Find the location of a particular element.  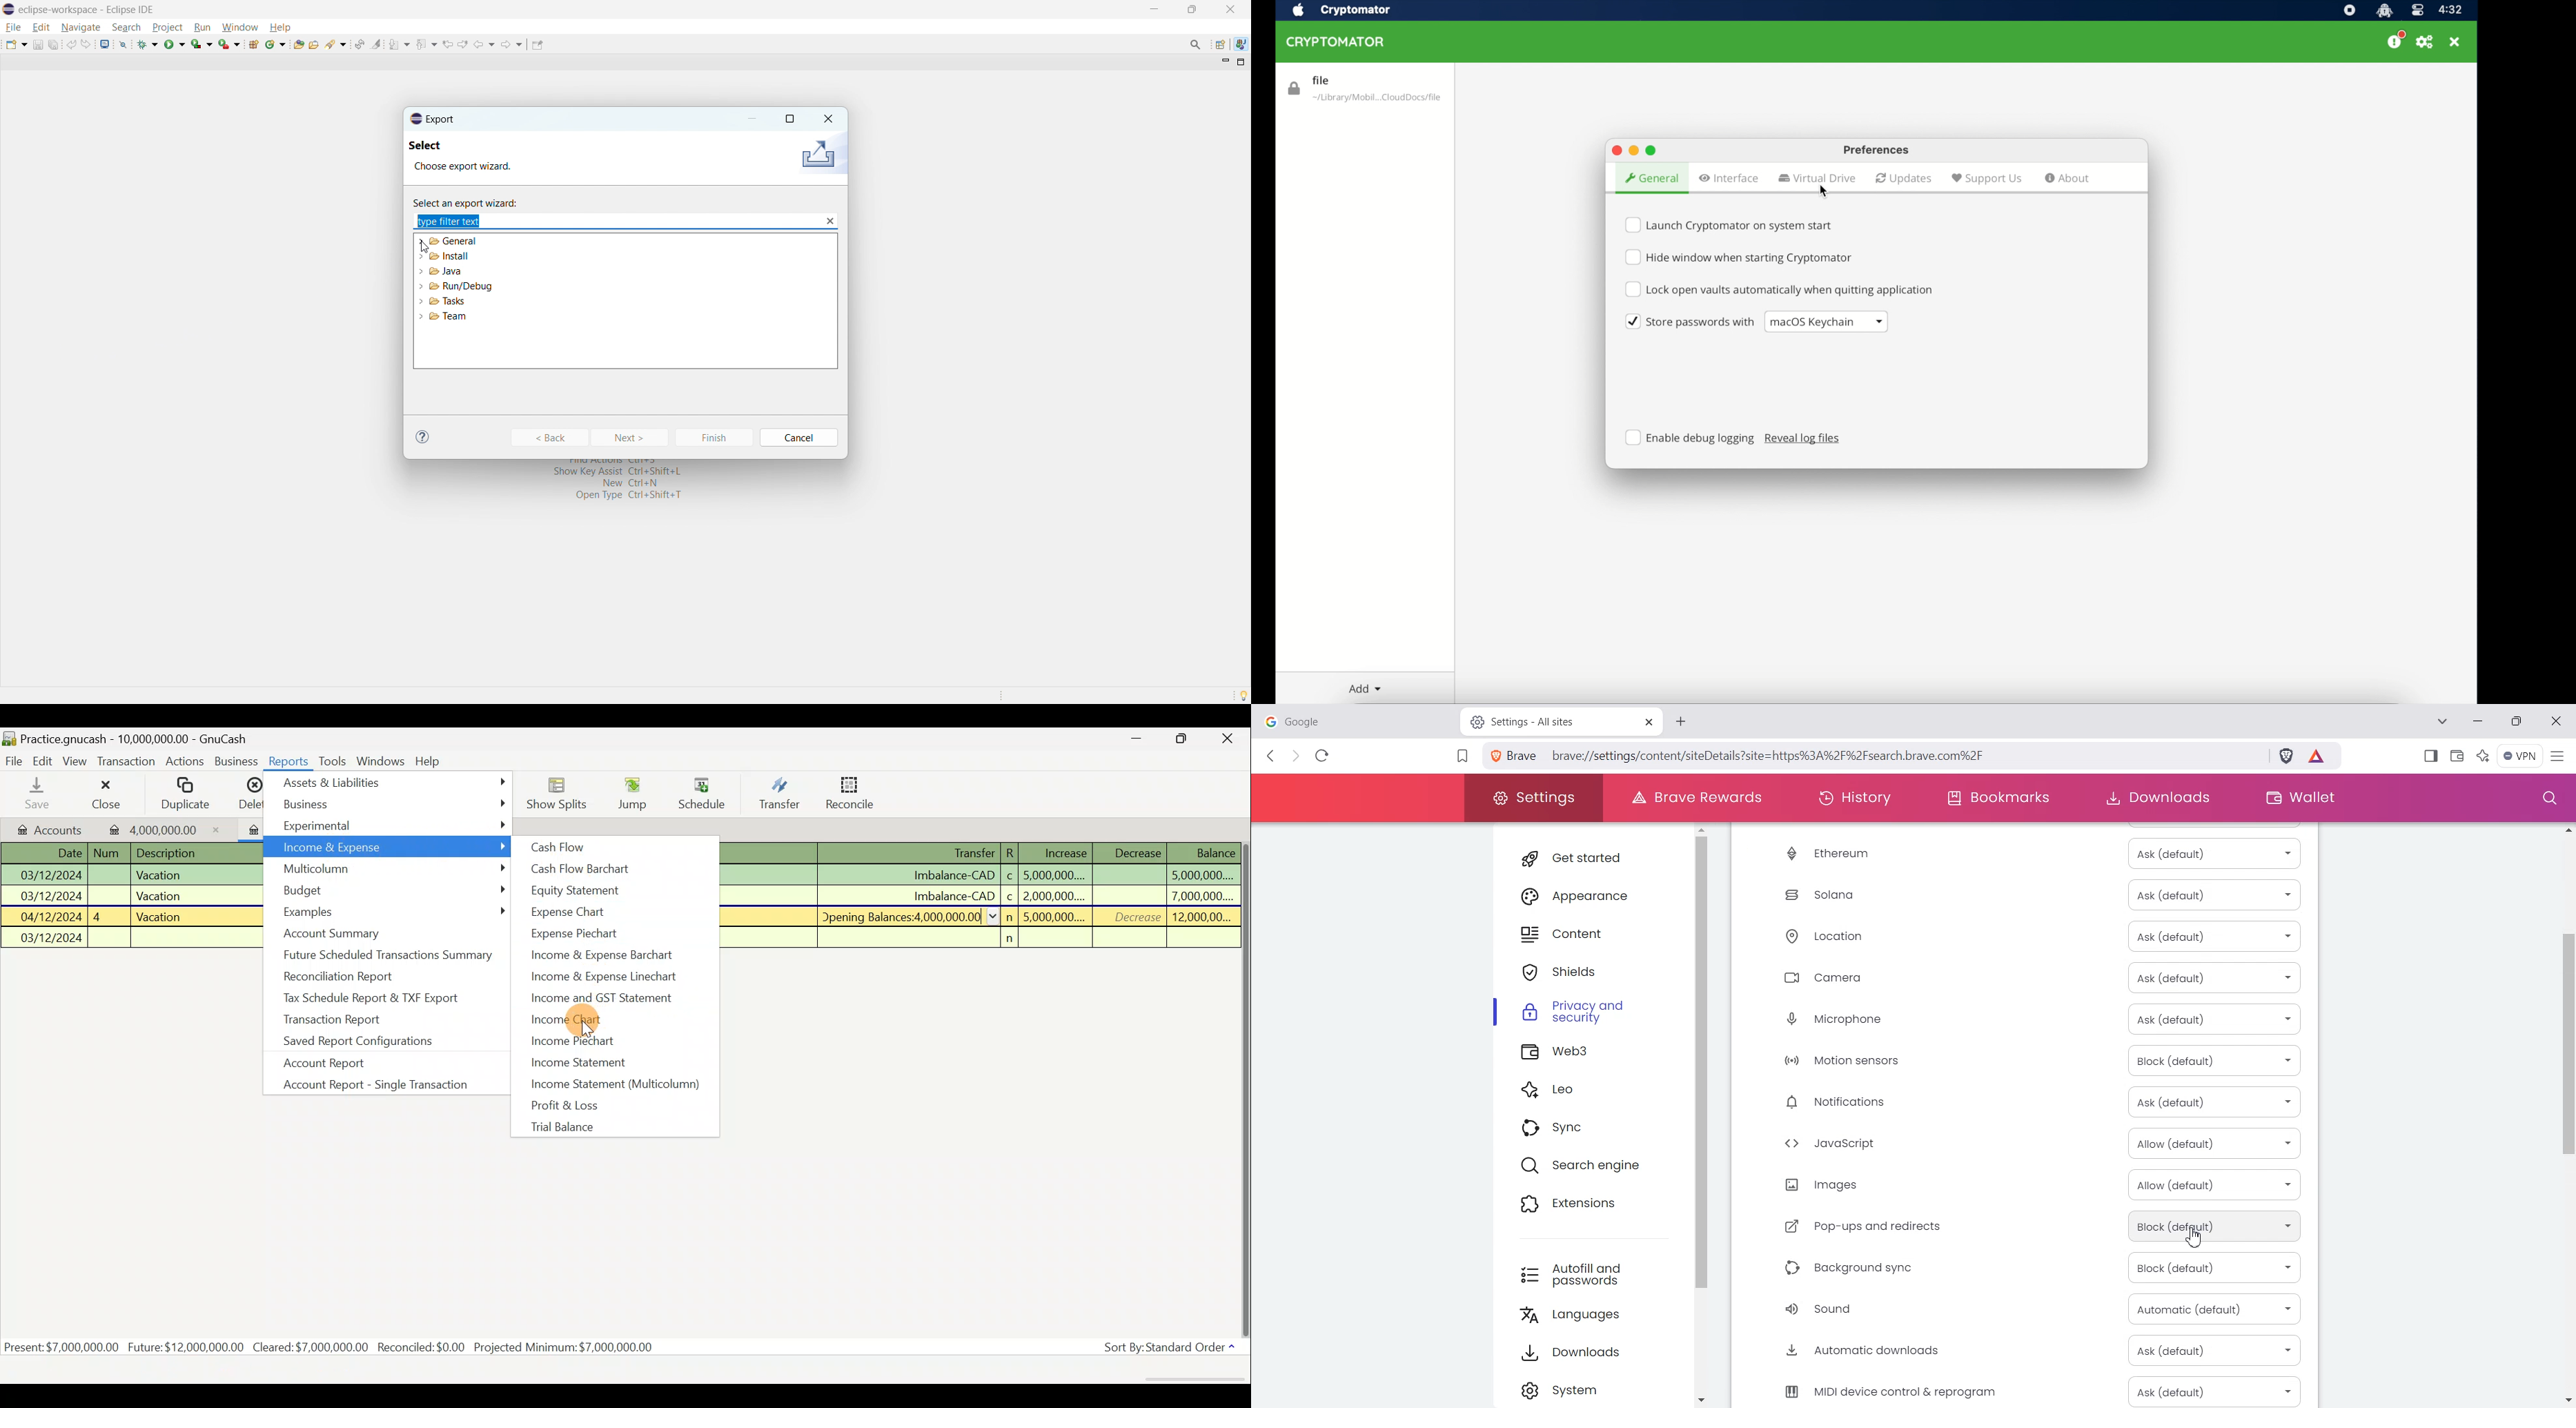

Search tab is located at coordinates (2444, 723).